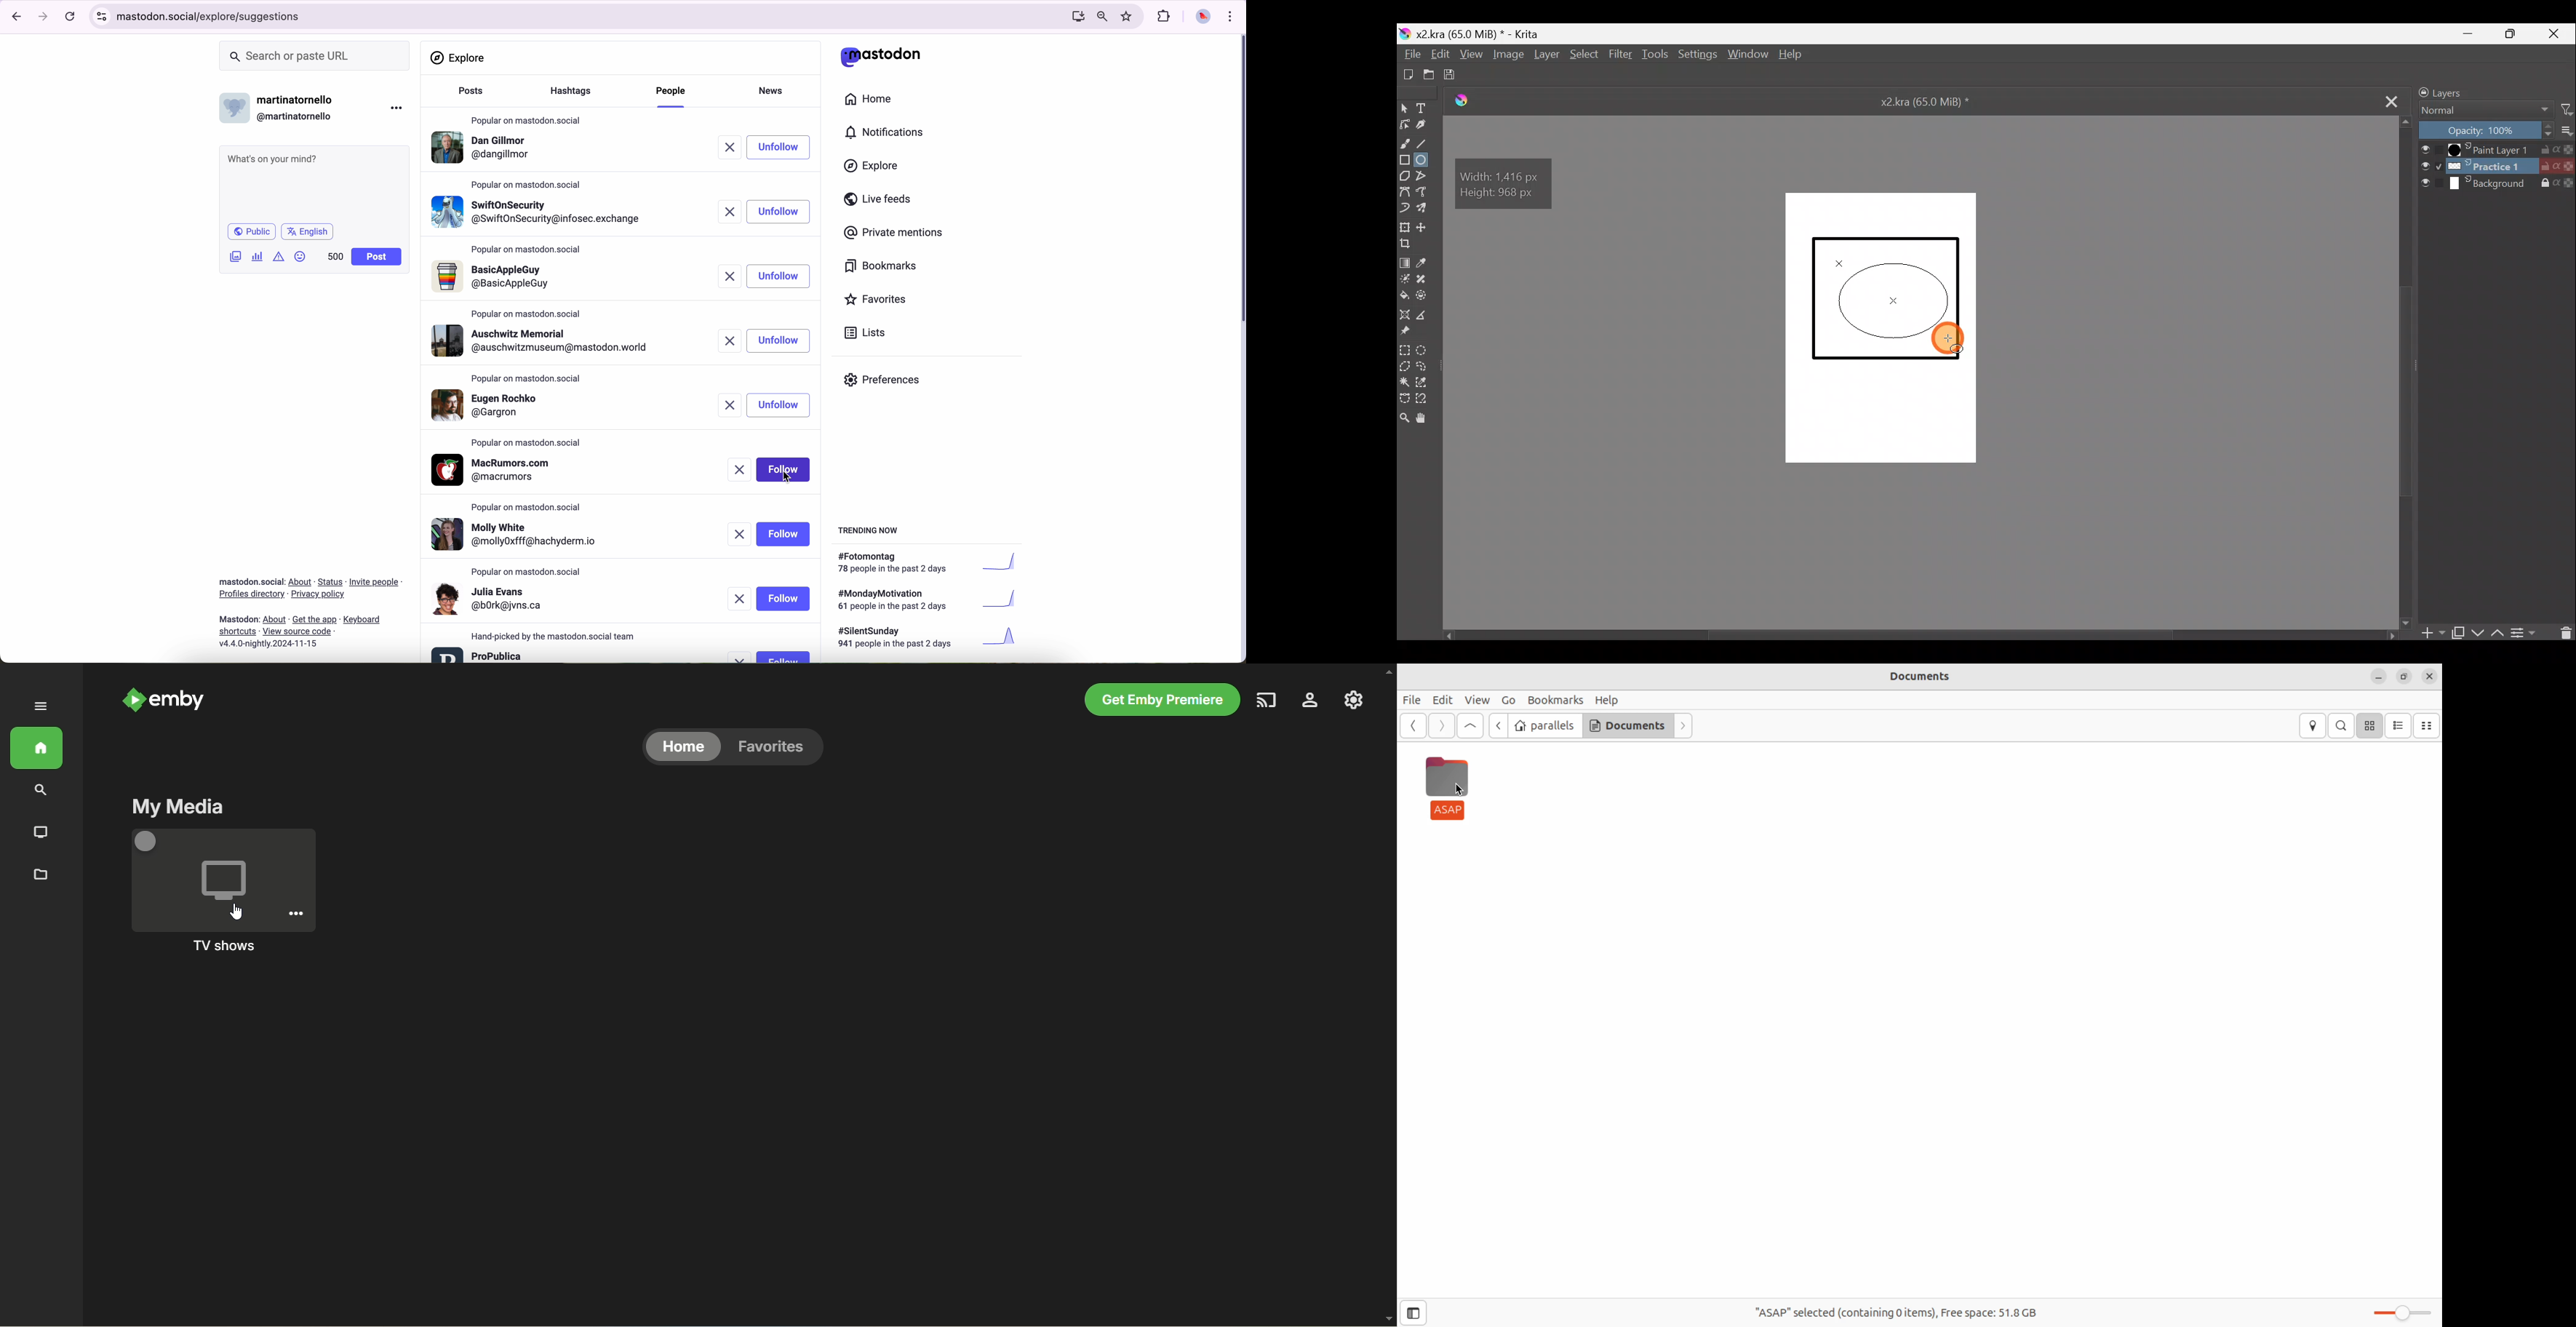  What do you see at coordinates (2499, 187) in the screenshot?
I see `Background` at bounding box center [2499, 187].